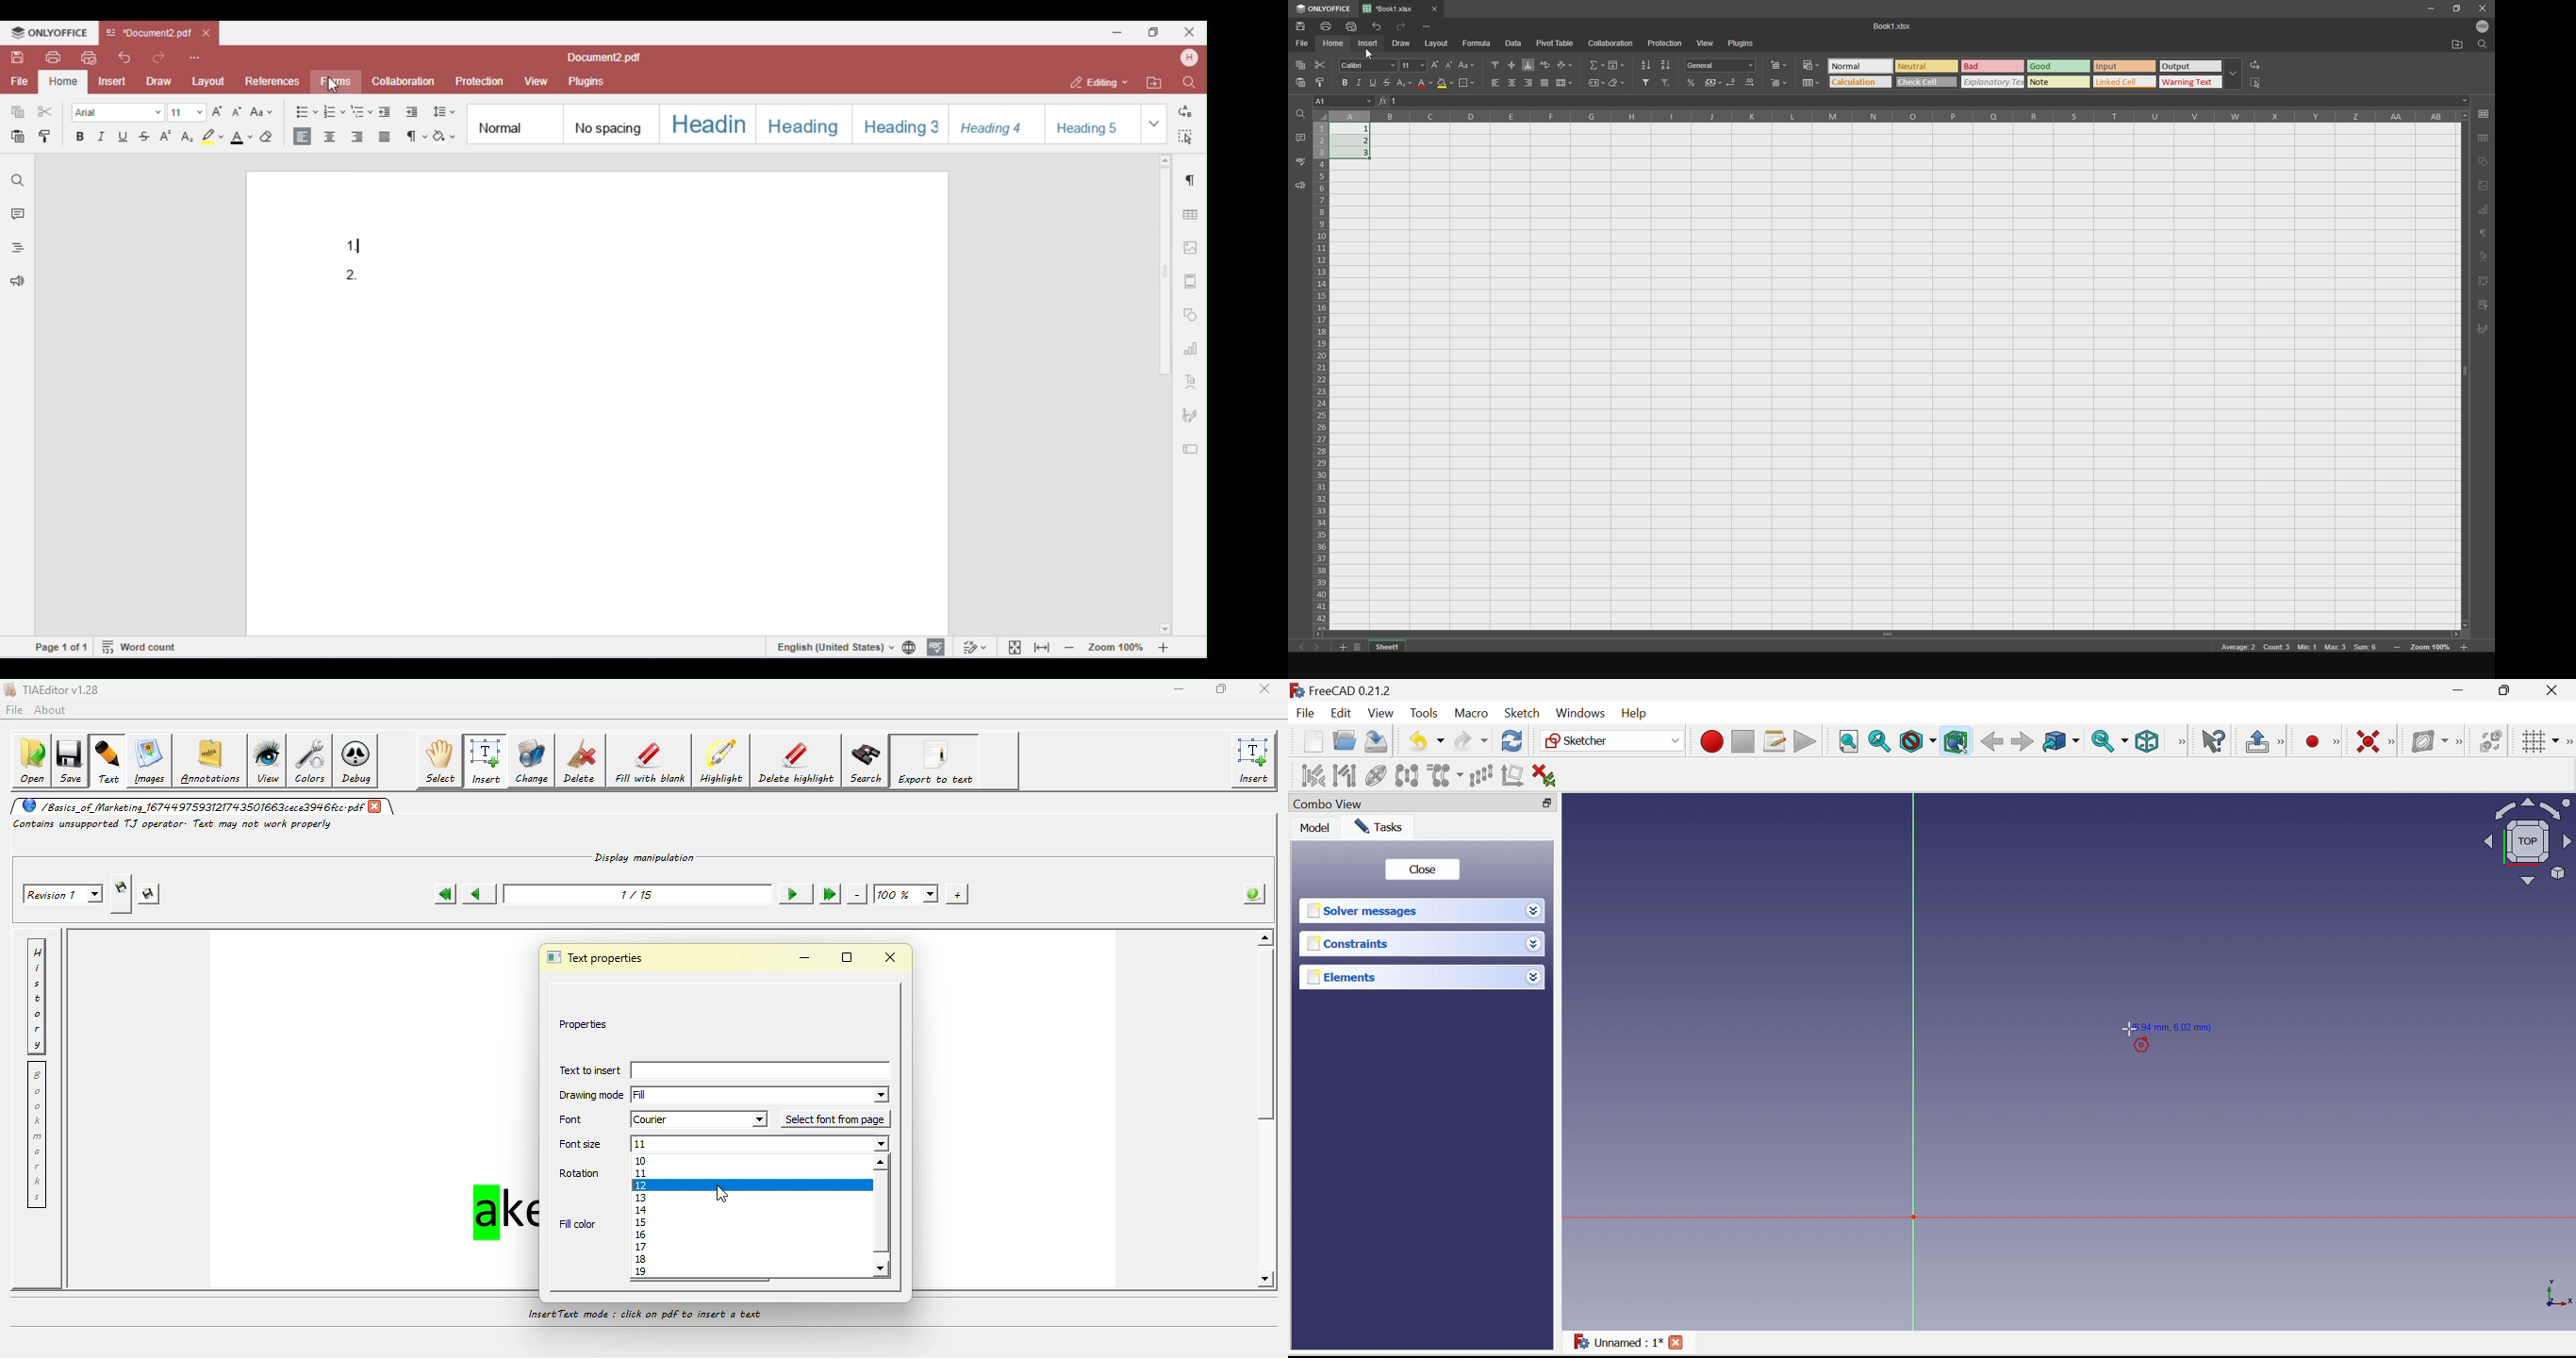 The image size is (2576, 1372). I want to click on justified, so click(1544, 84).